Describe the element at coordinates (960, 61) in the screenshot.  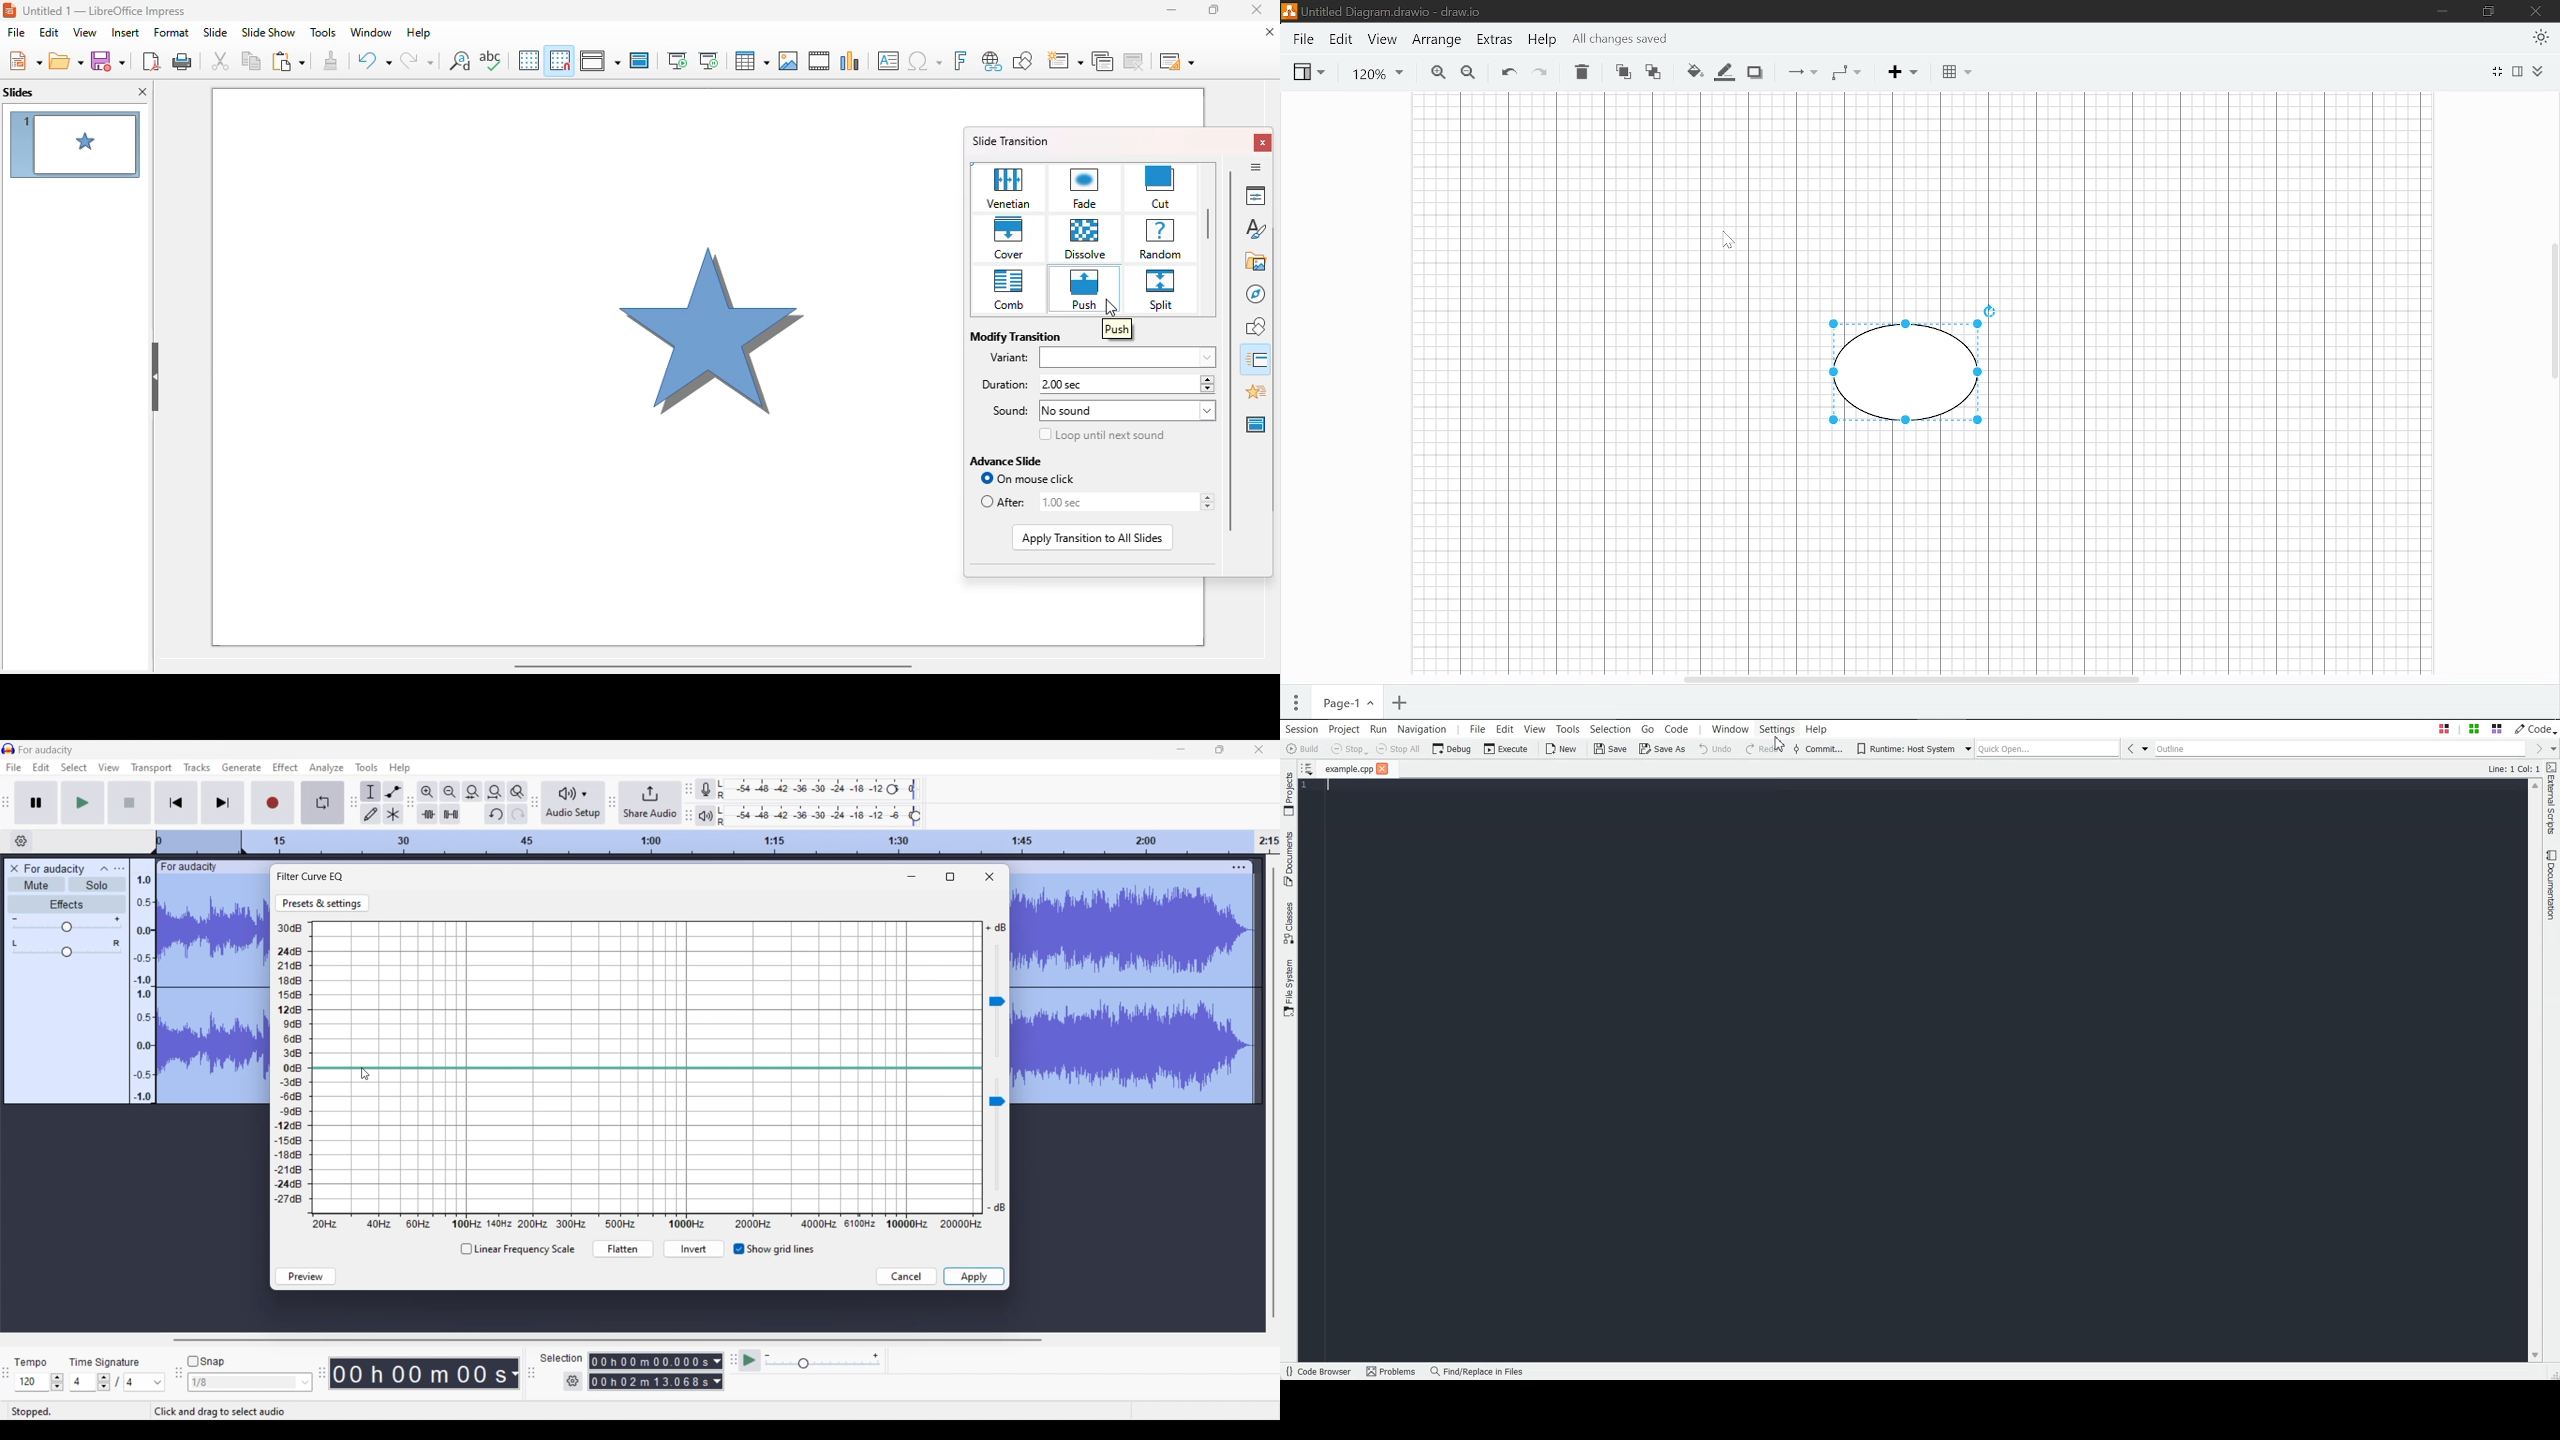
I see `insert fontwork text` at that location.